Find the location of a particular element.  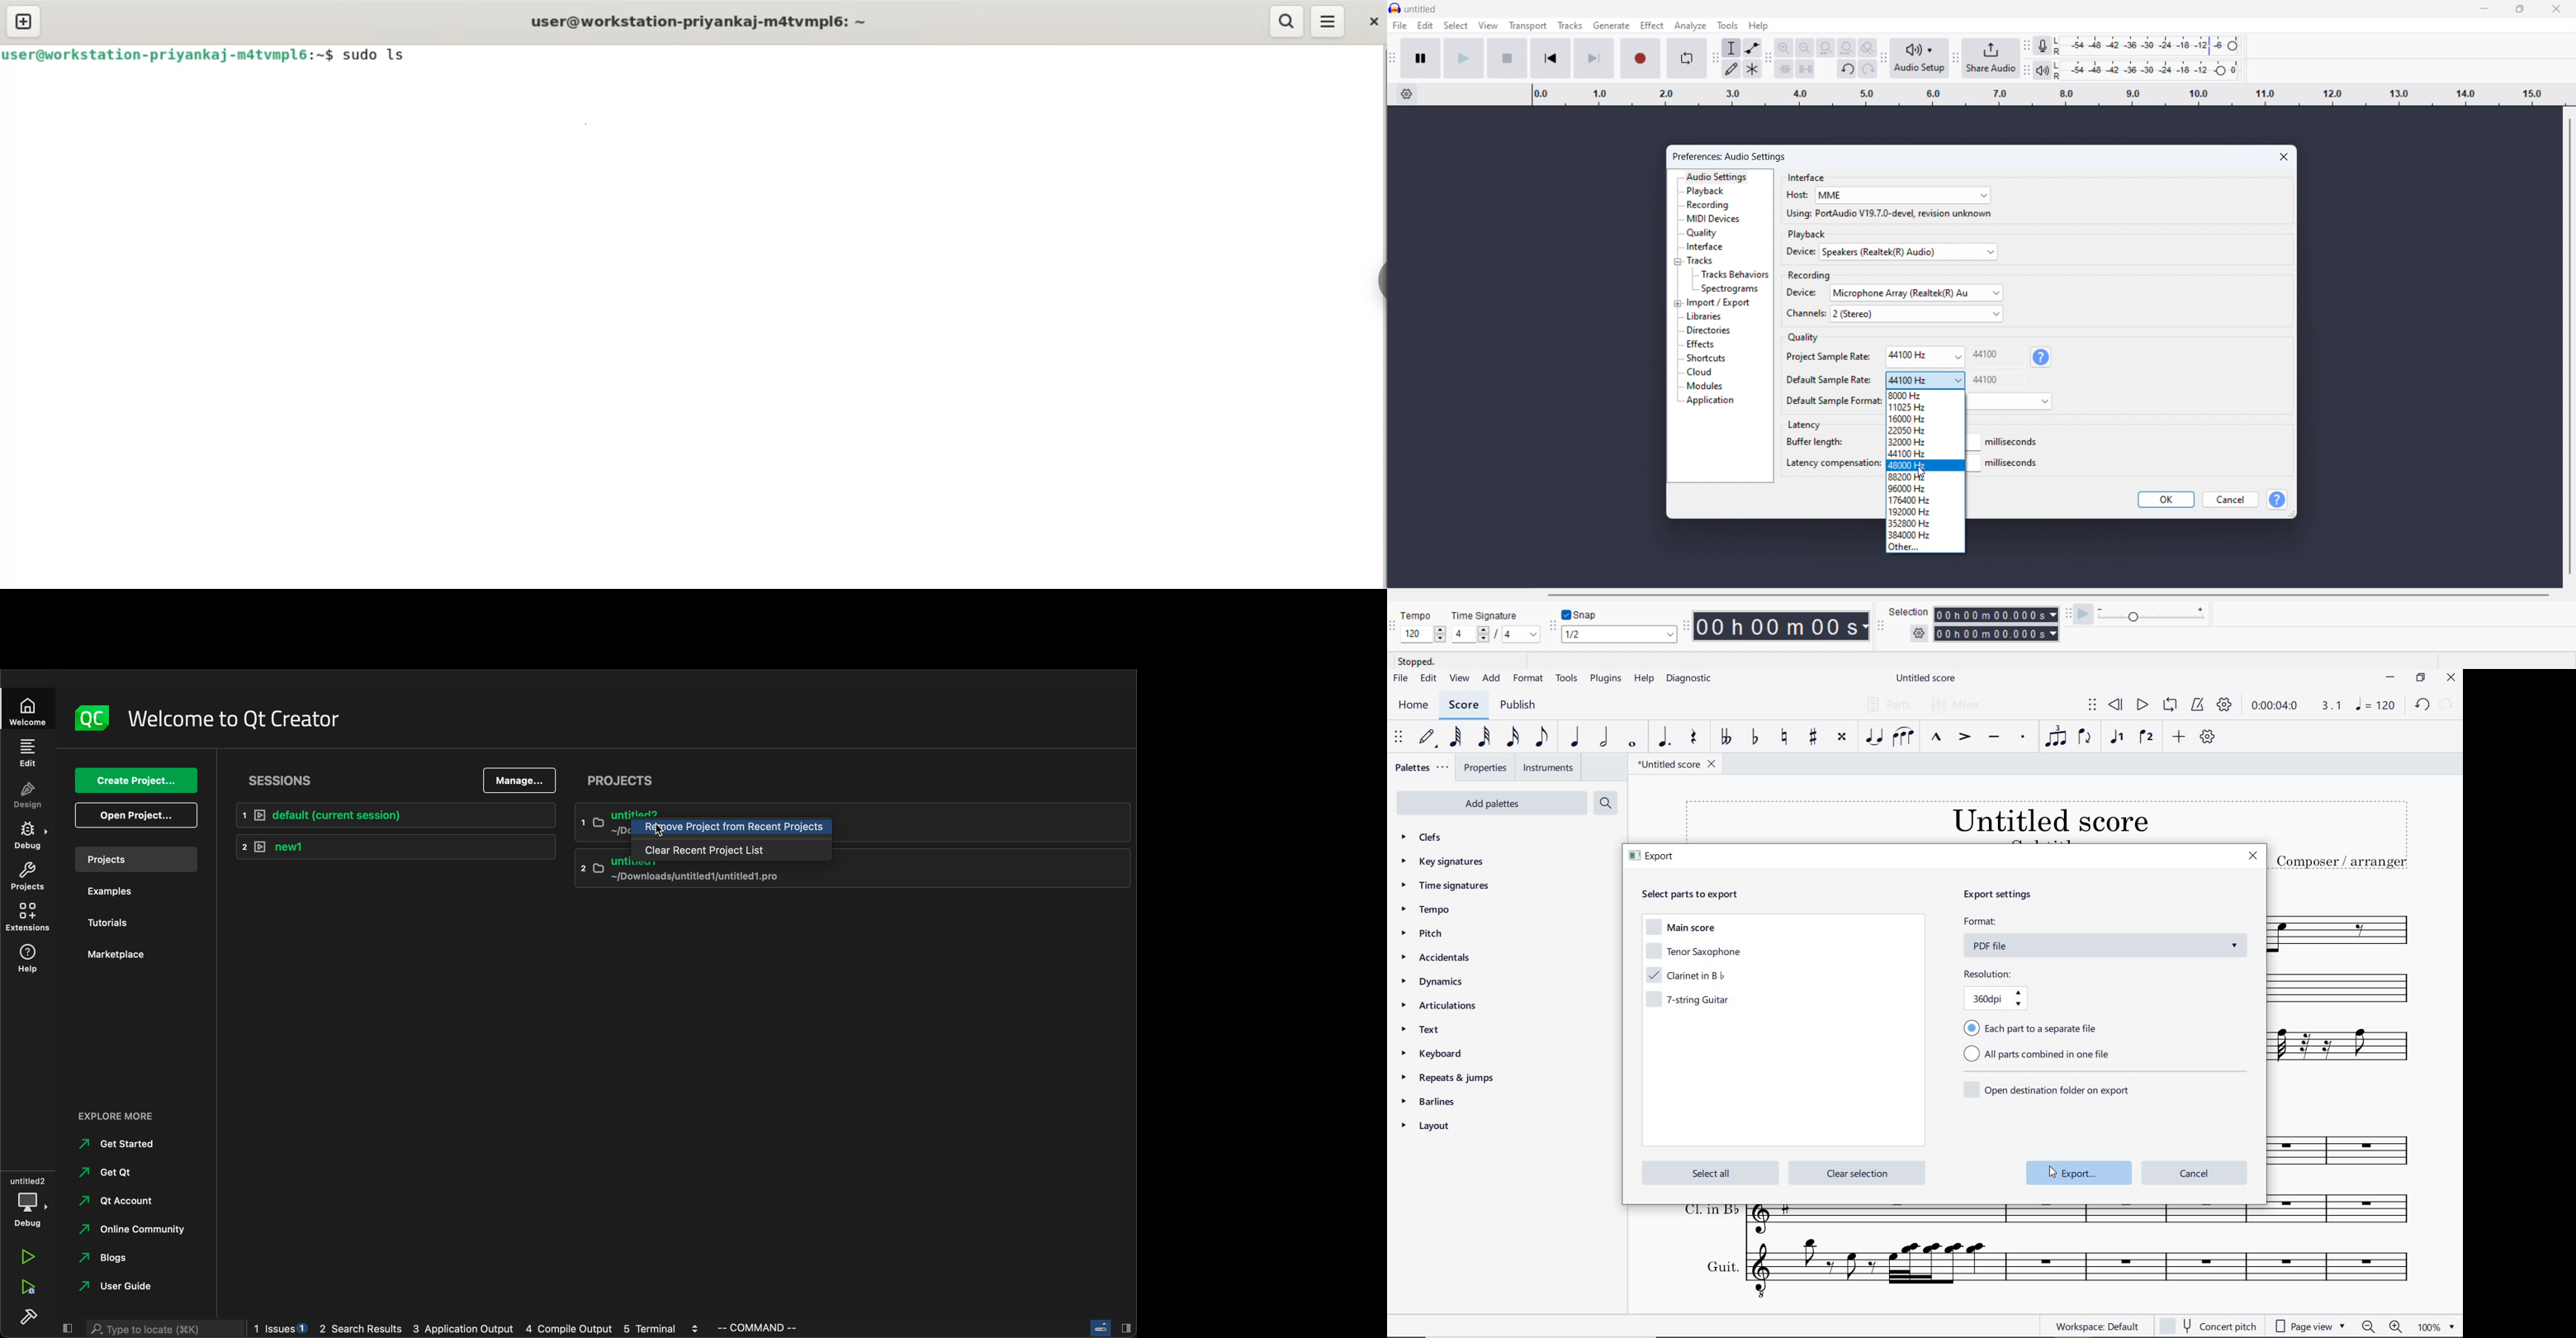

playback is located at coordinates (1808, 234).